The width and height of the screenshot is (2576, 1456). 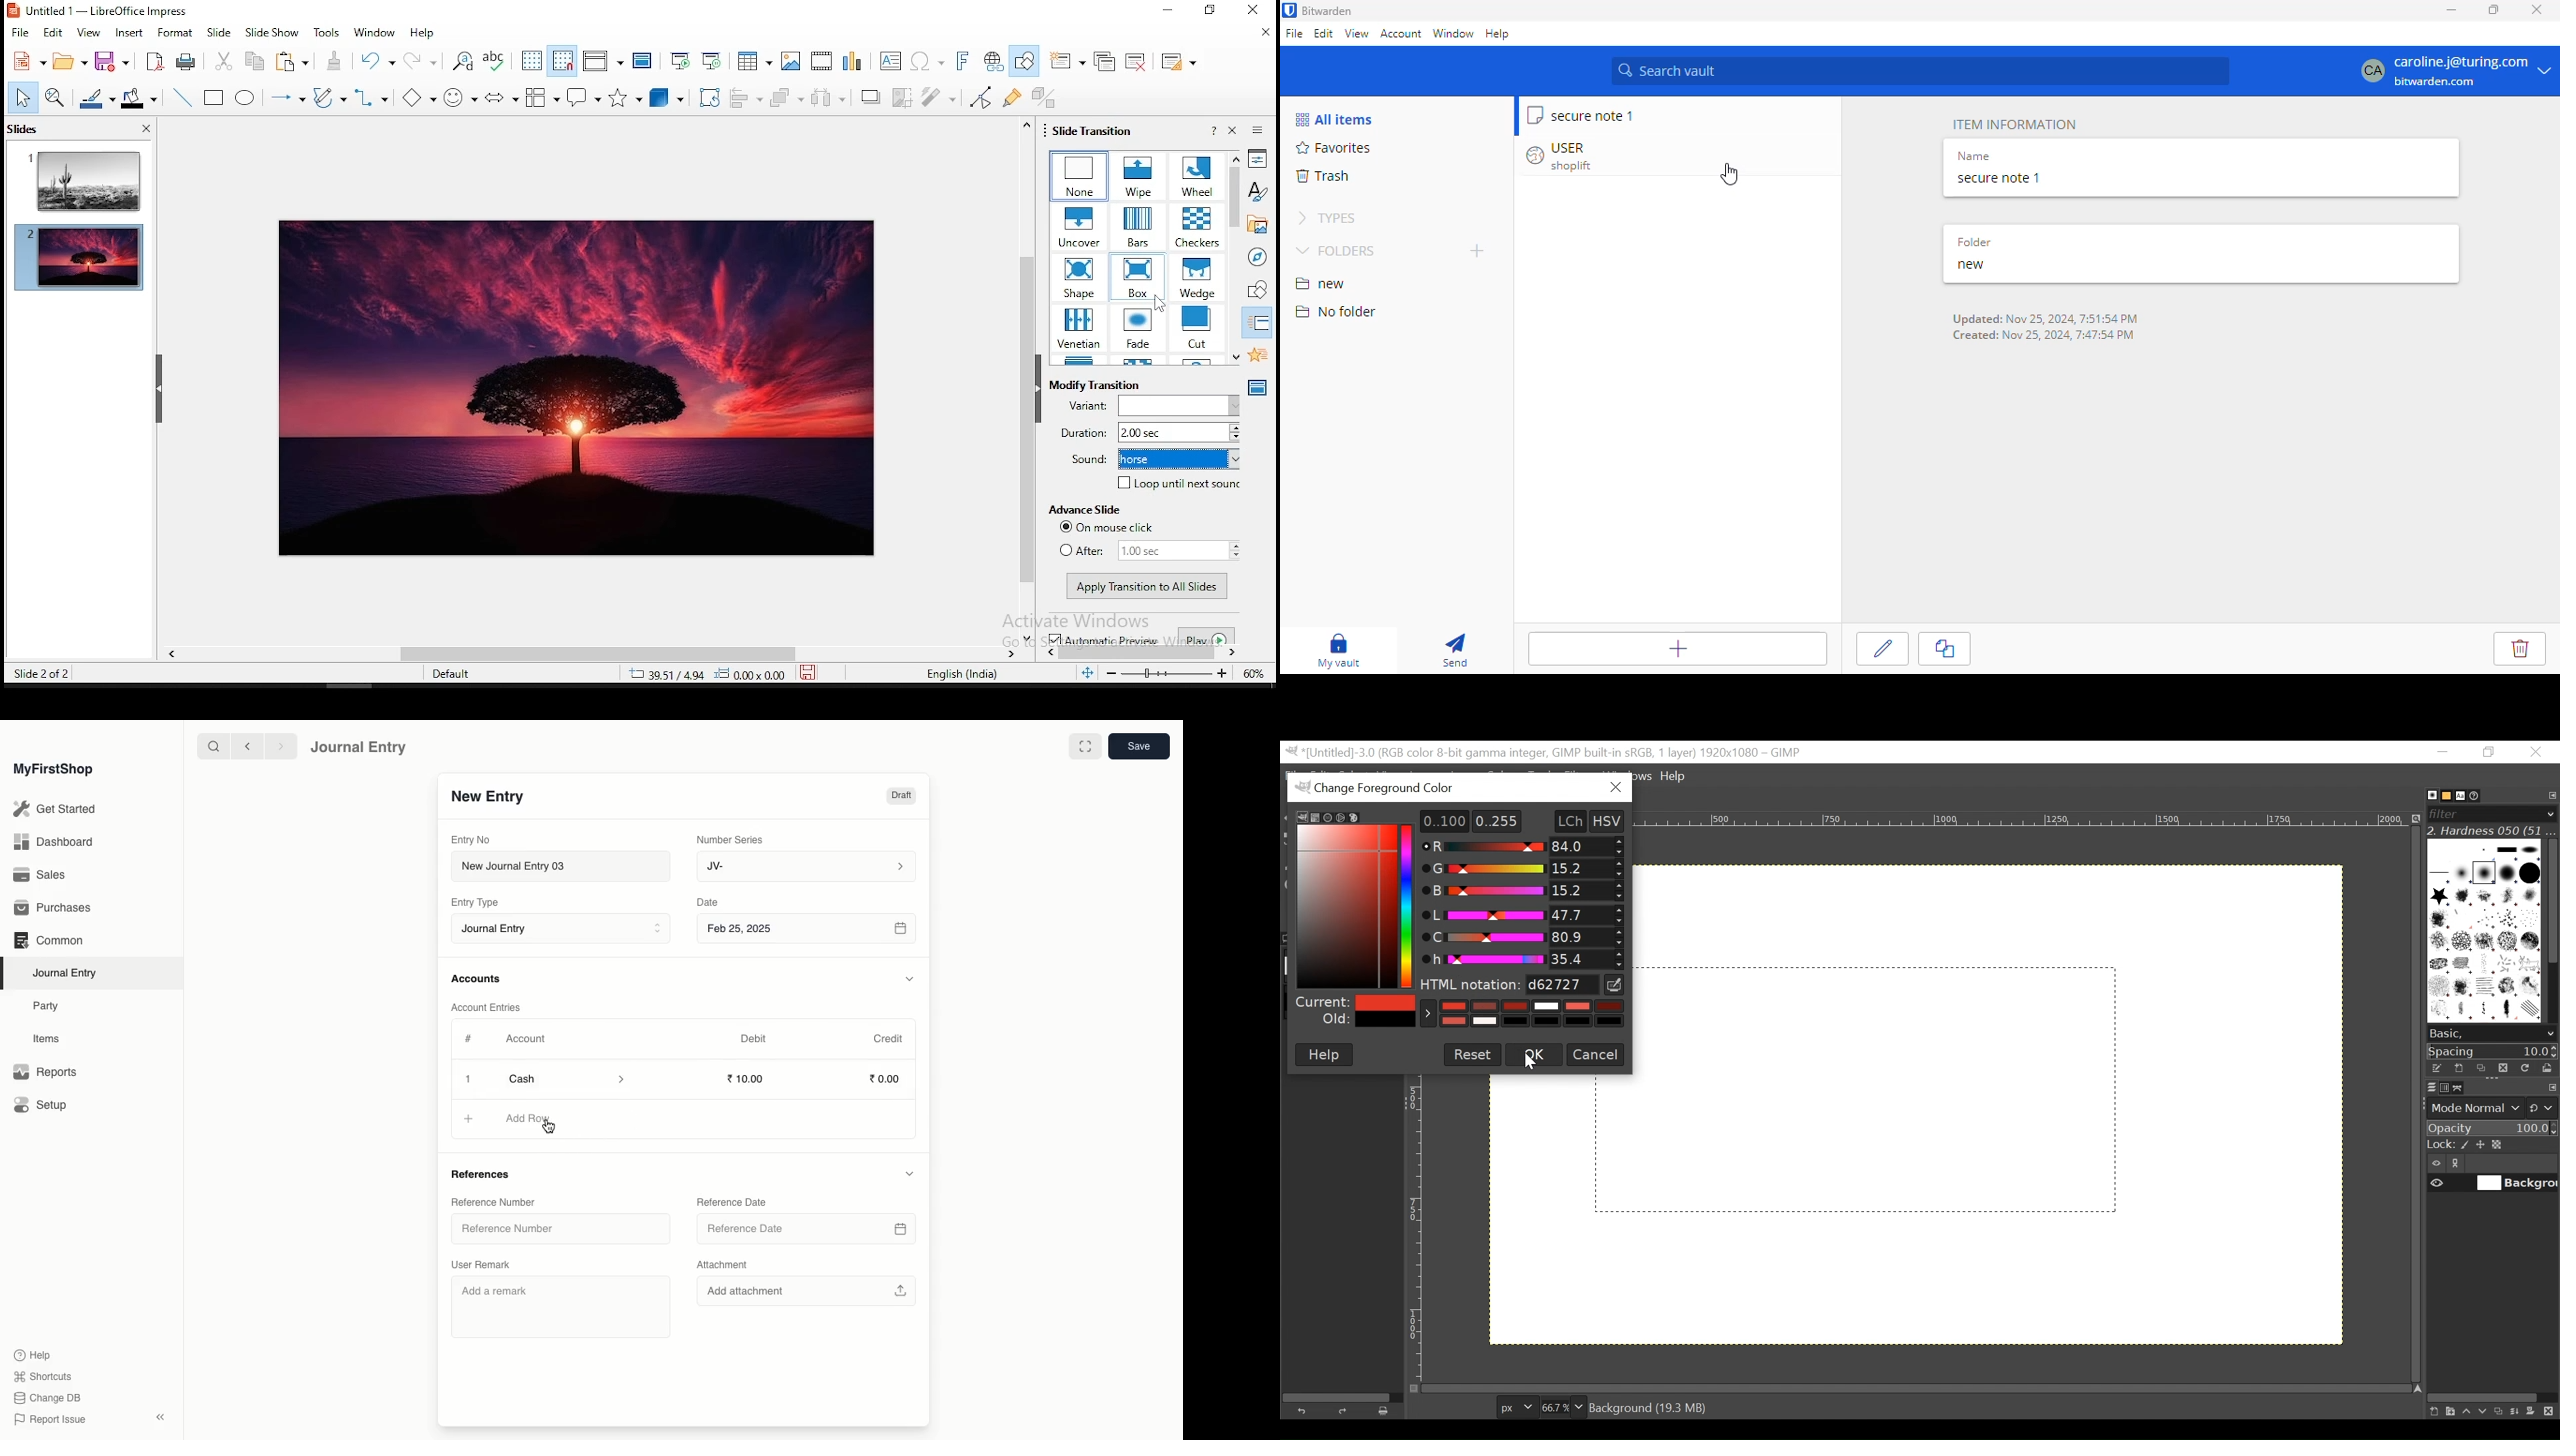 What do you see at coordinates (939, 96) in the screenshot?
I see `filter` at bounding box center [939, 96].